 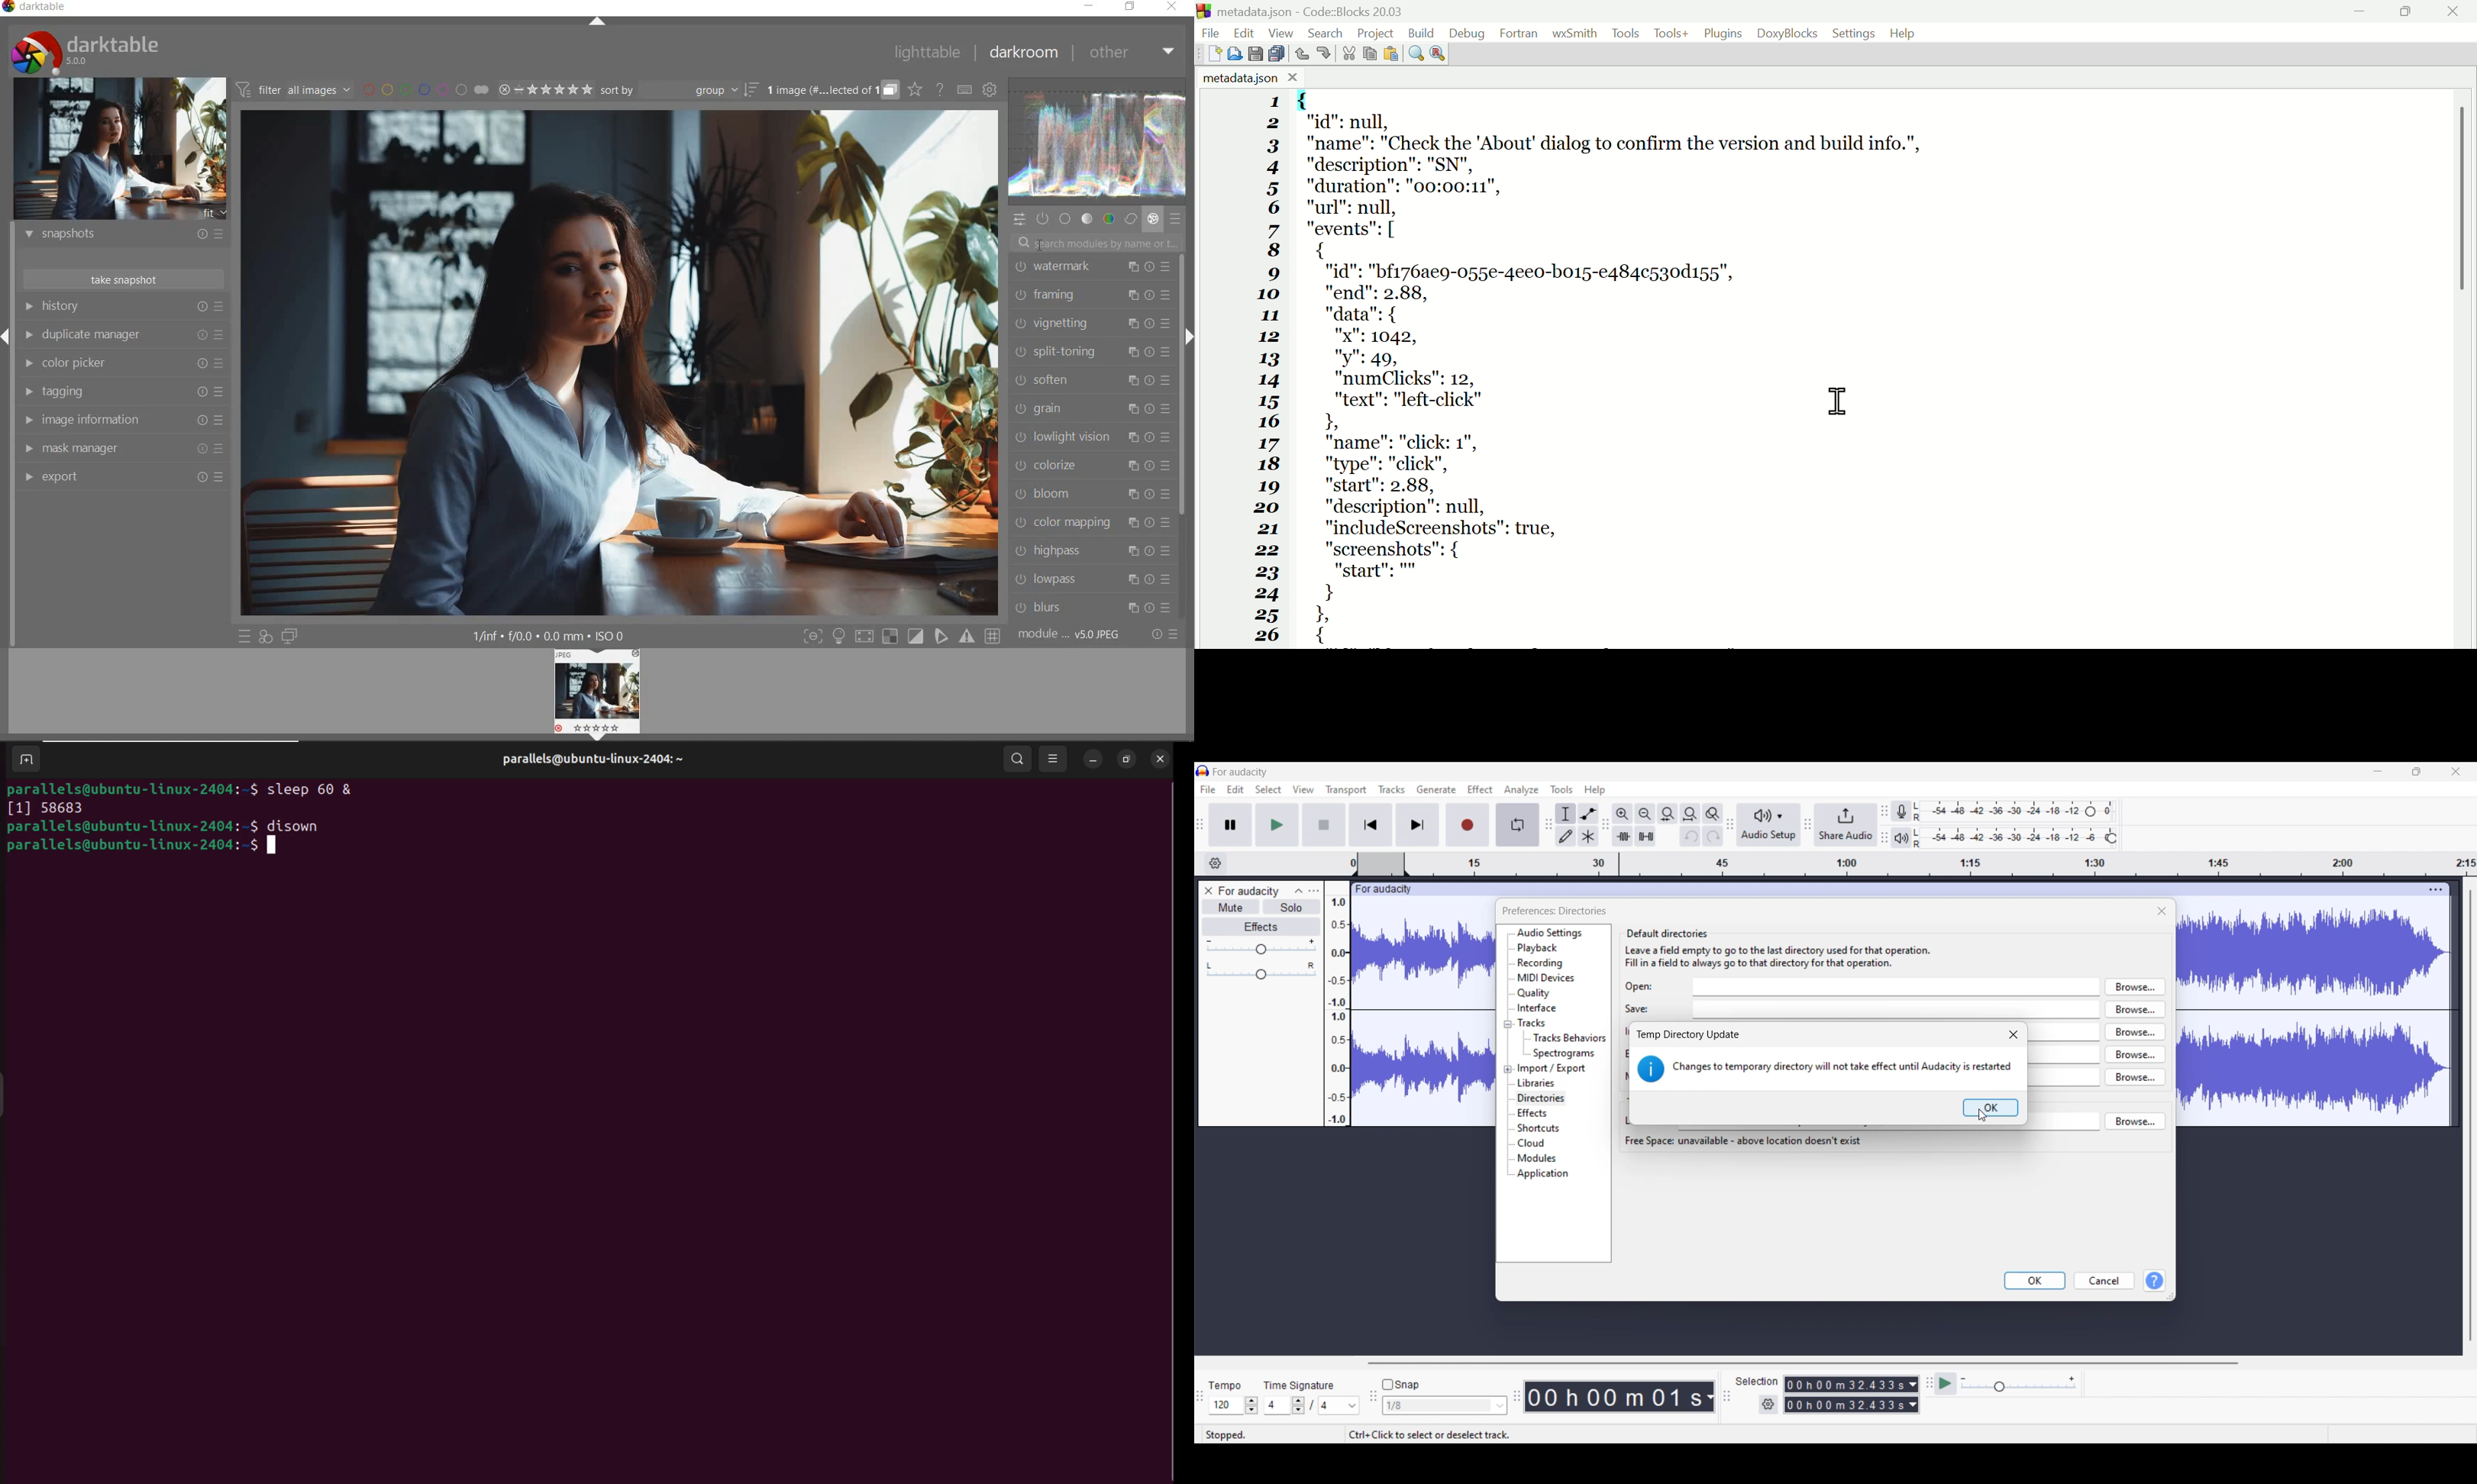 I want to click on Record meter, so click(x=1901, y=811).